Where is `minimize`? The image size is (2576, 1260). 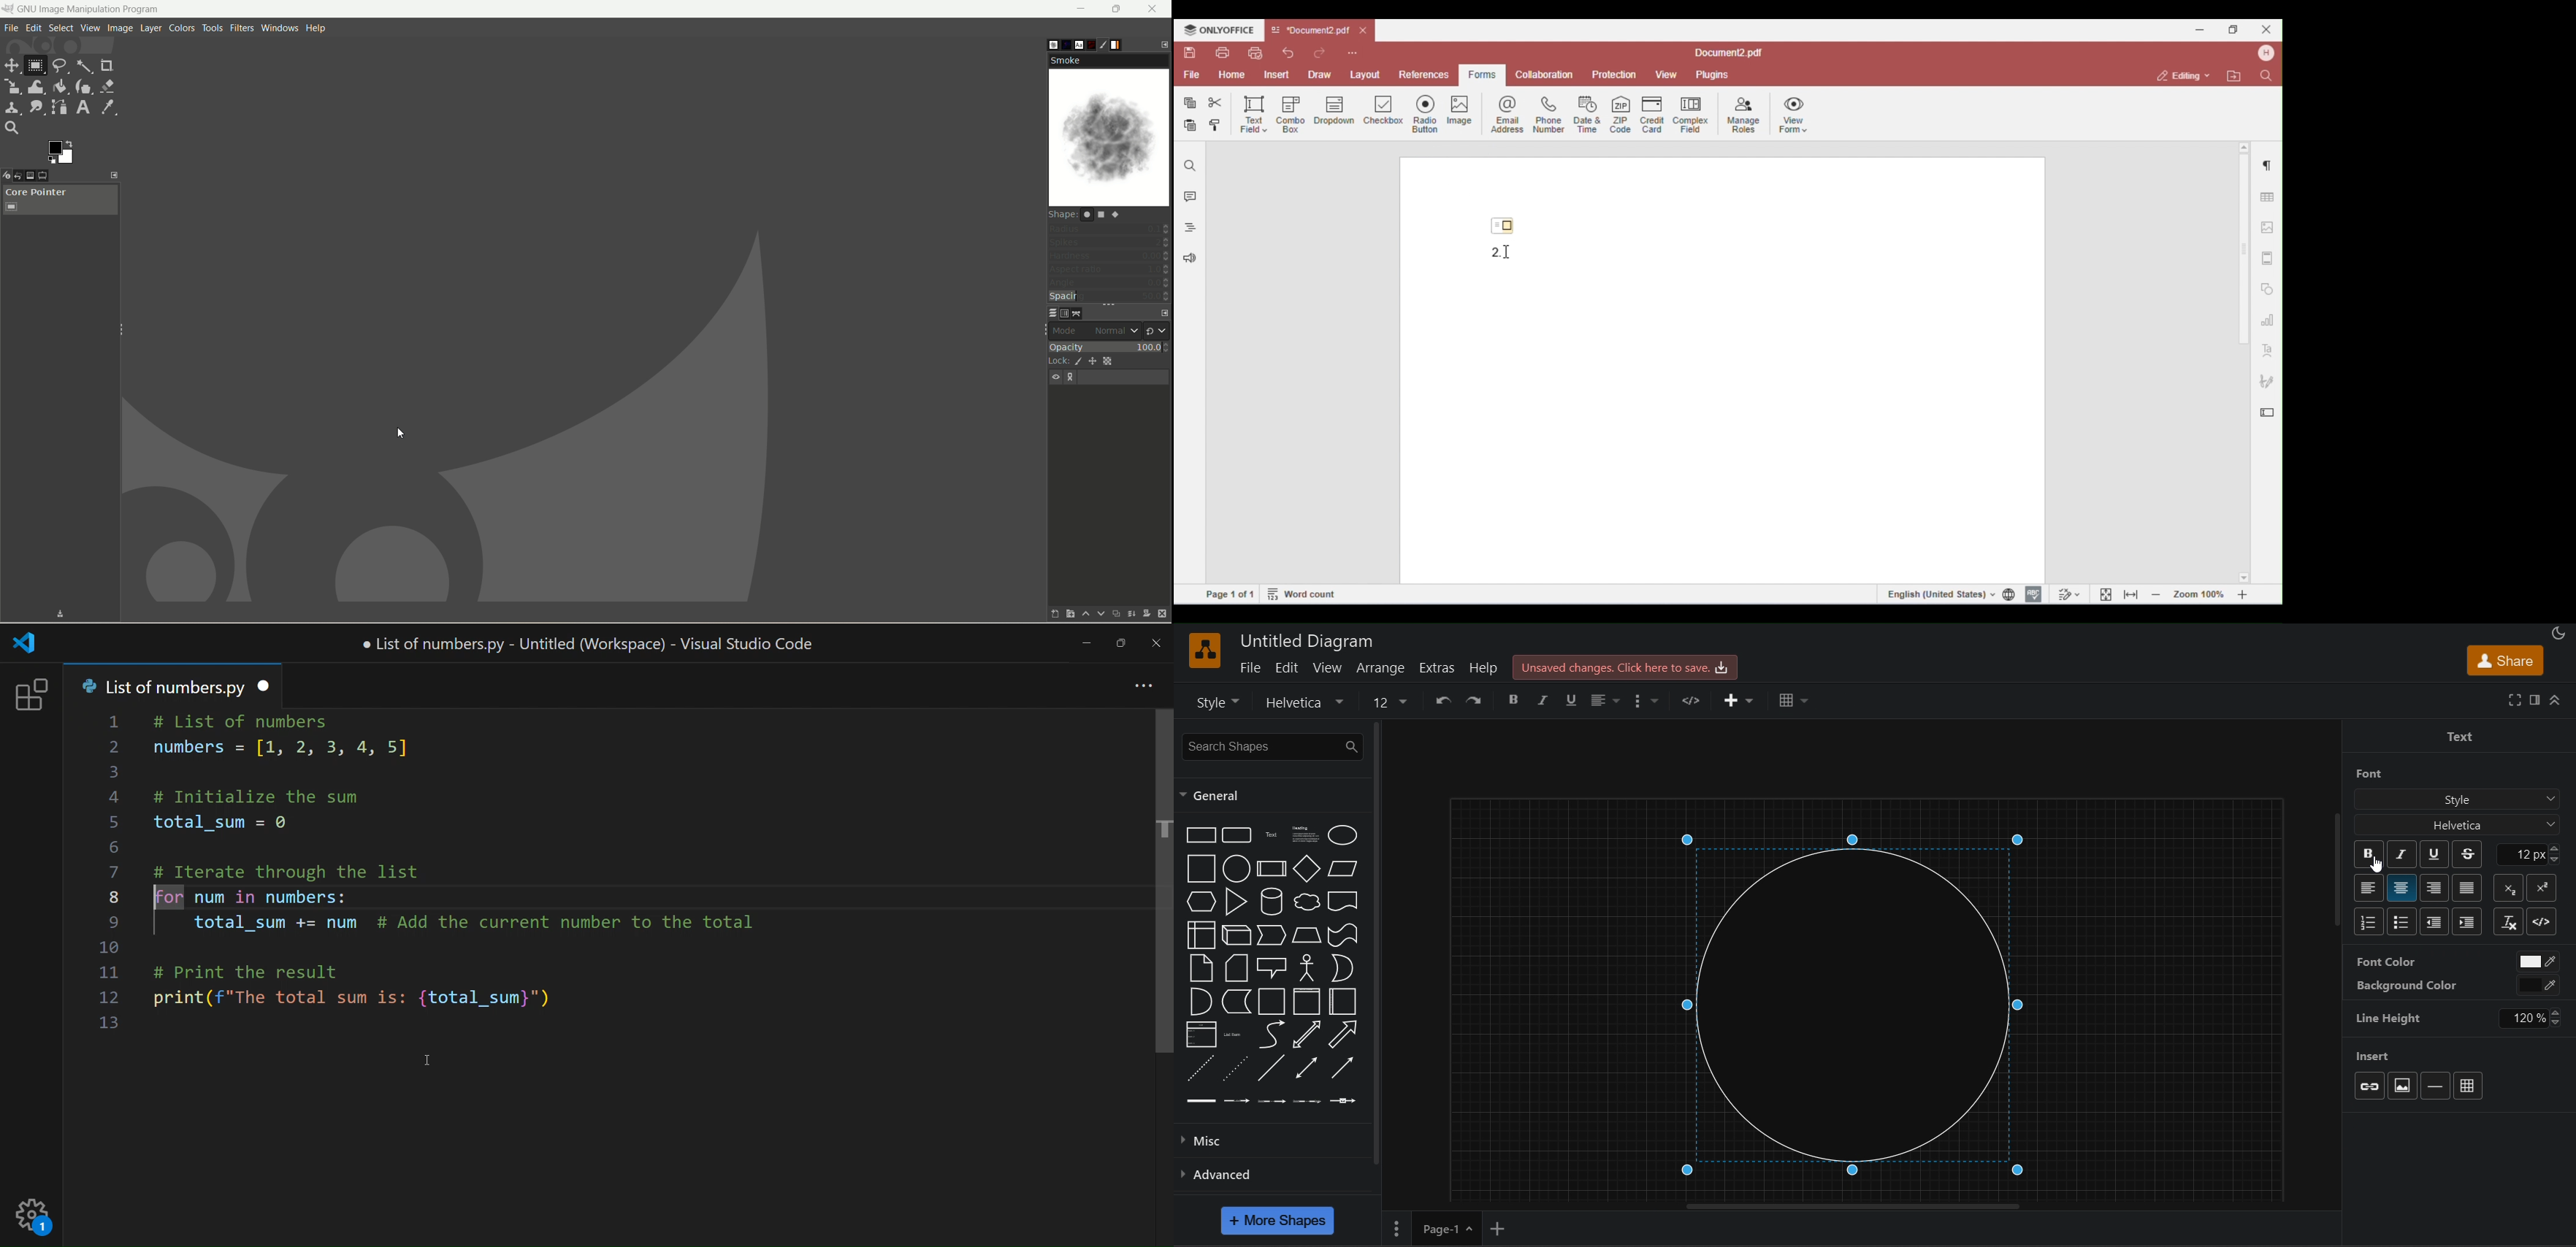
minimize is located at coordinates (1088, 642).